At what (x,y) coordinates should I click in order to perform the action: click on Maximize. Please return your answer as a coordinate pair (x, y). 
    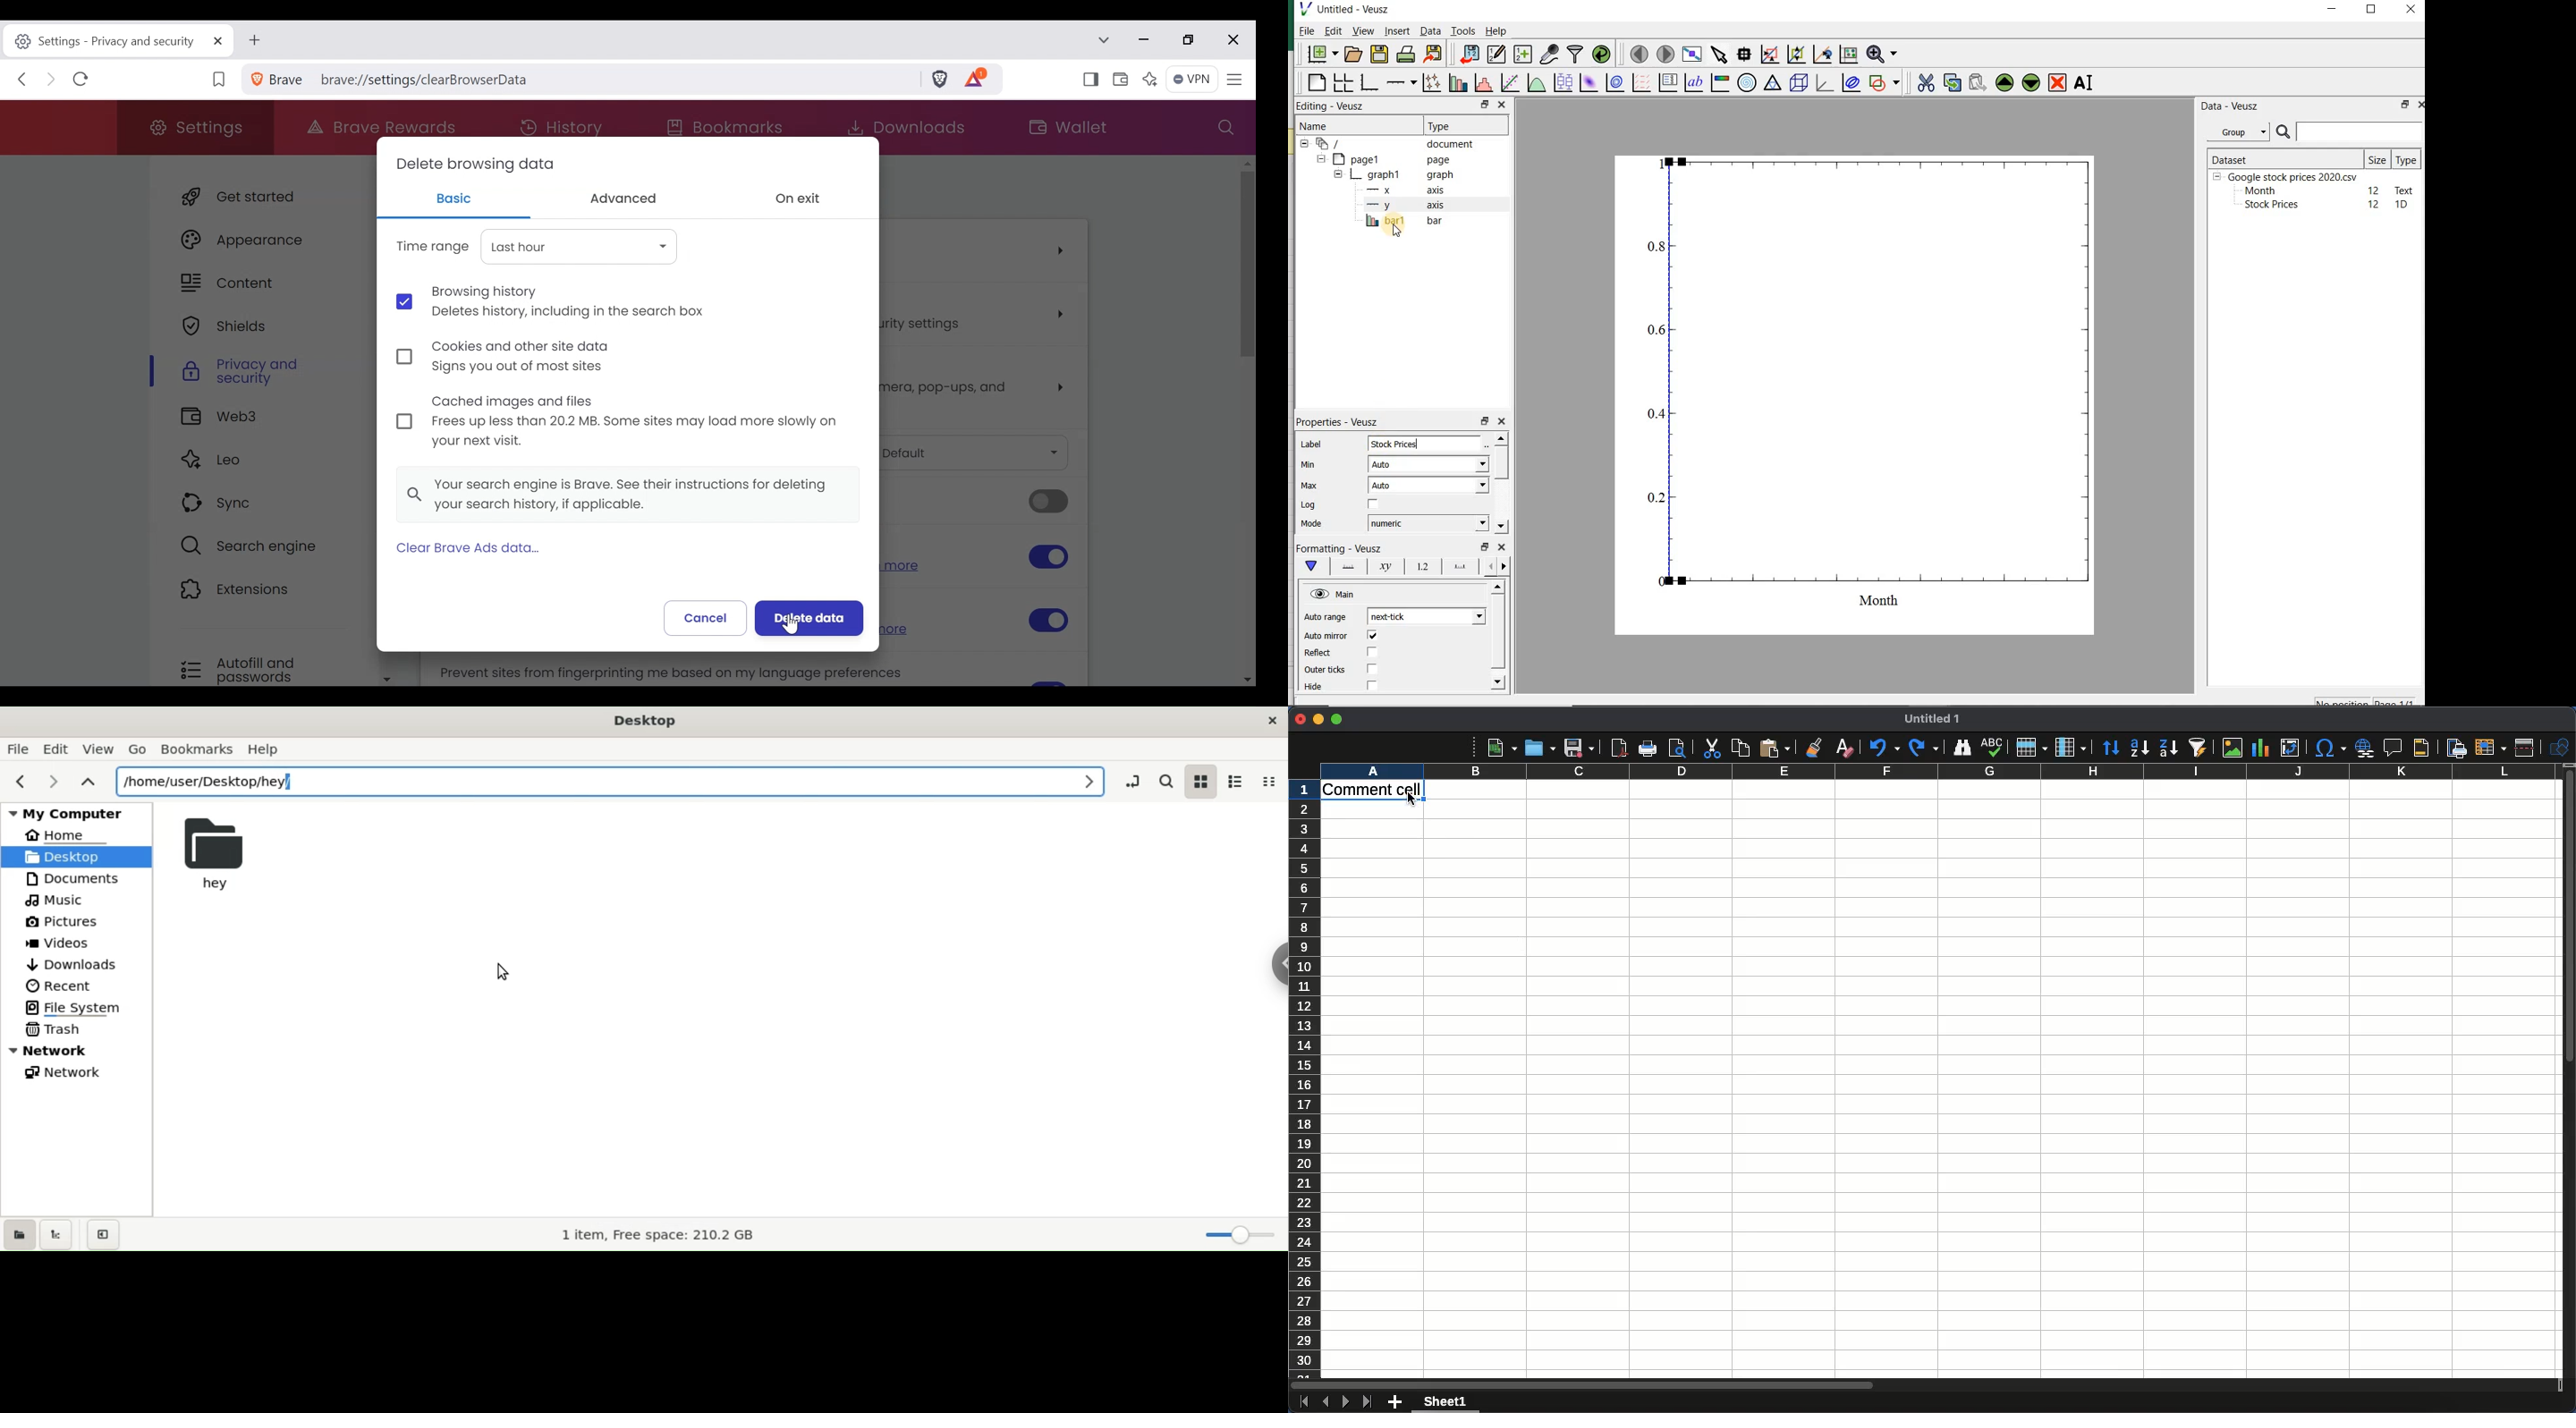
    Looking at the image, I should click on (1340, 719).